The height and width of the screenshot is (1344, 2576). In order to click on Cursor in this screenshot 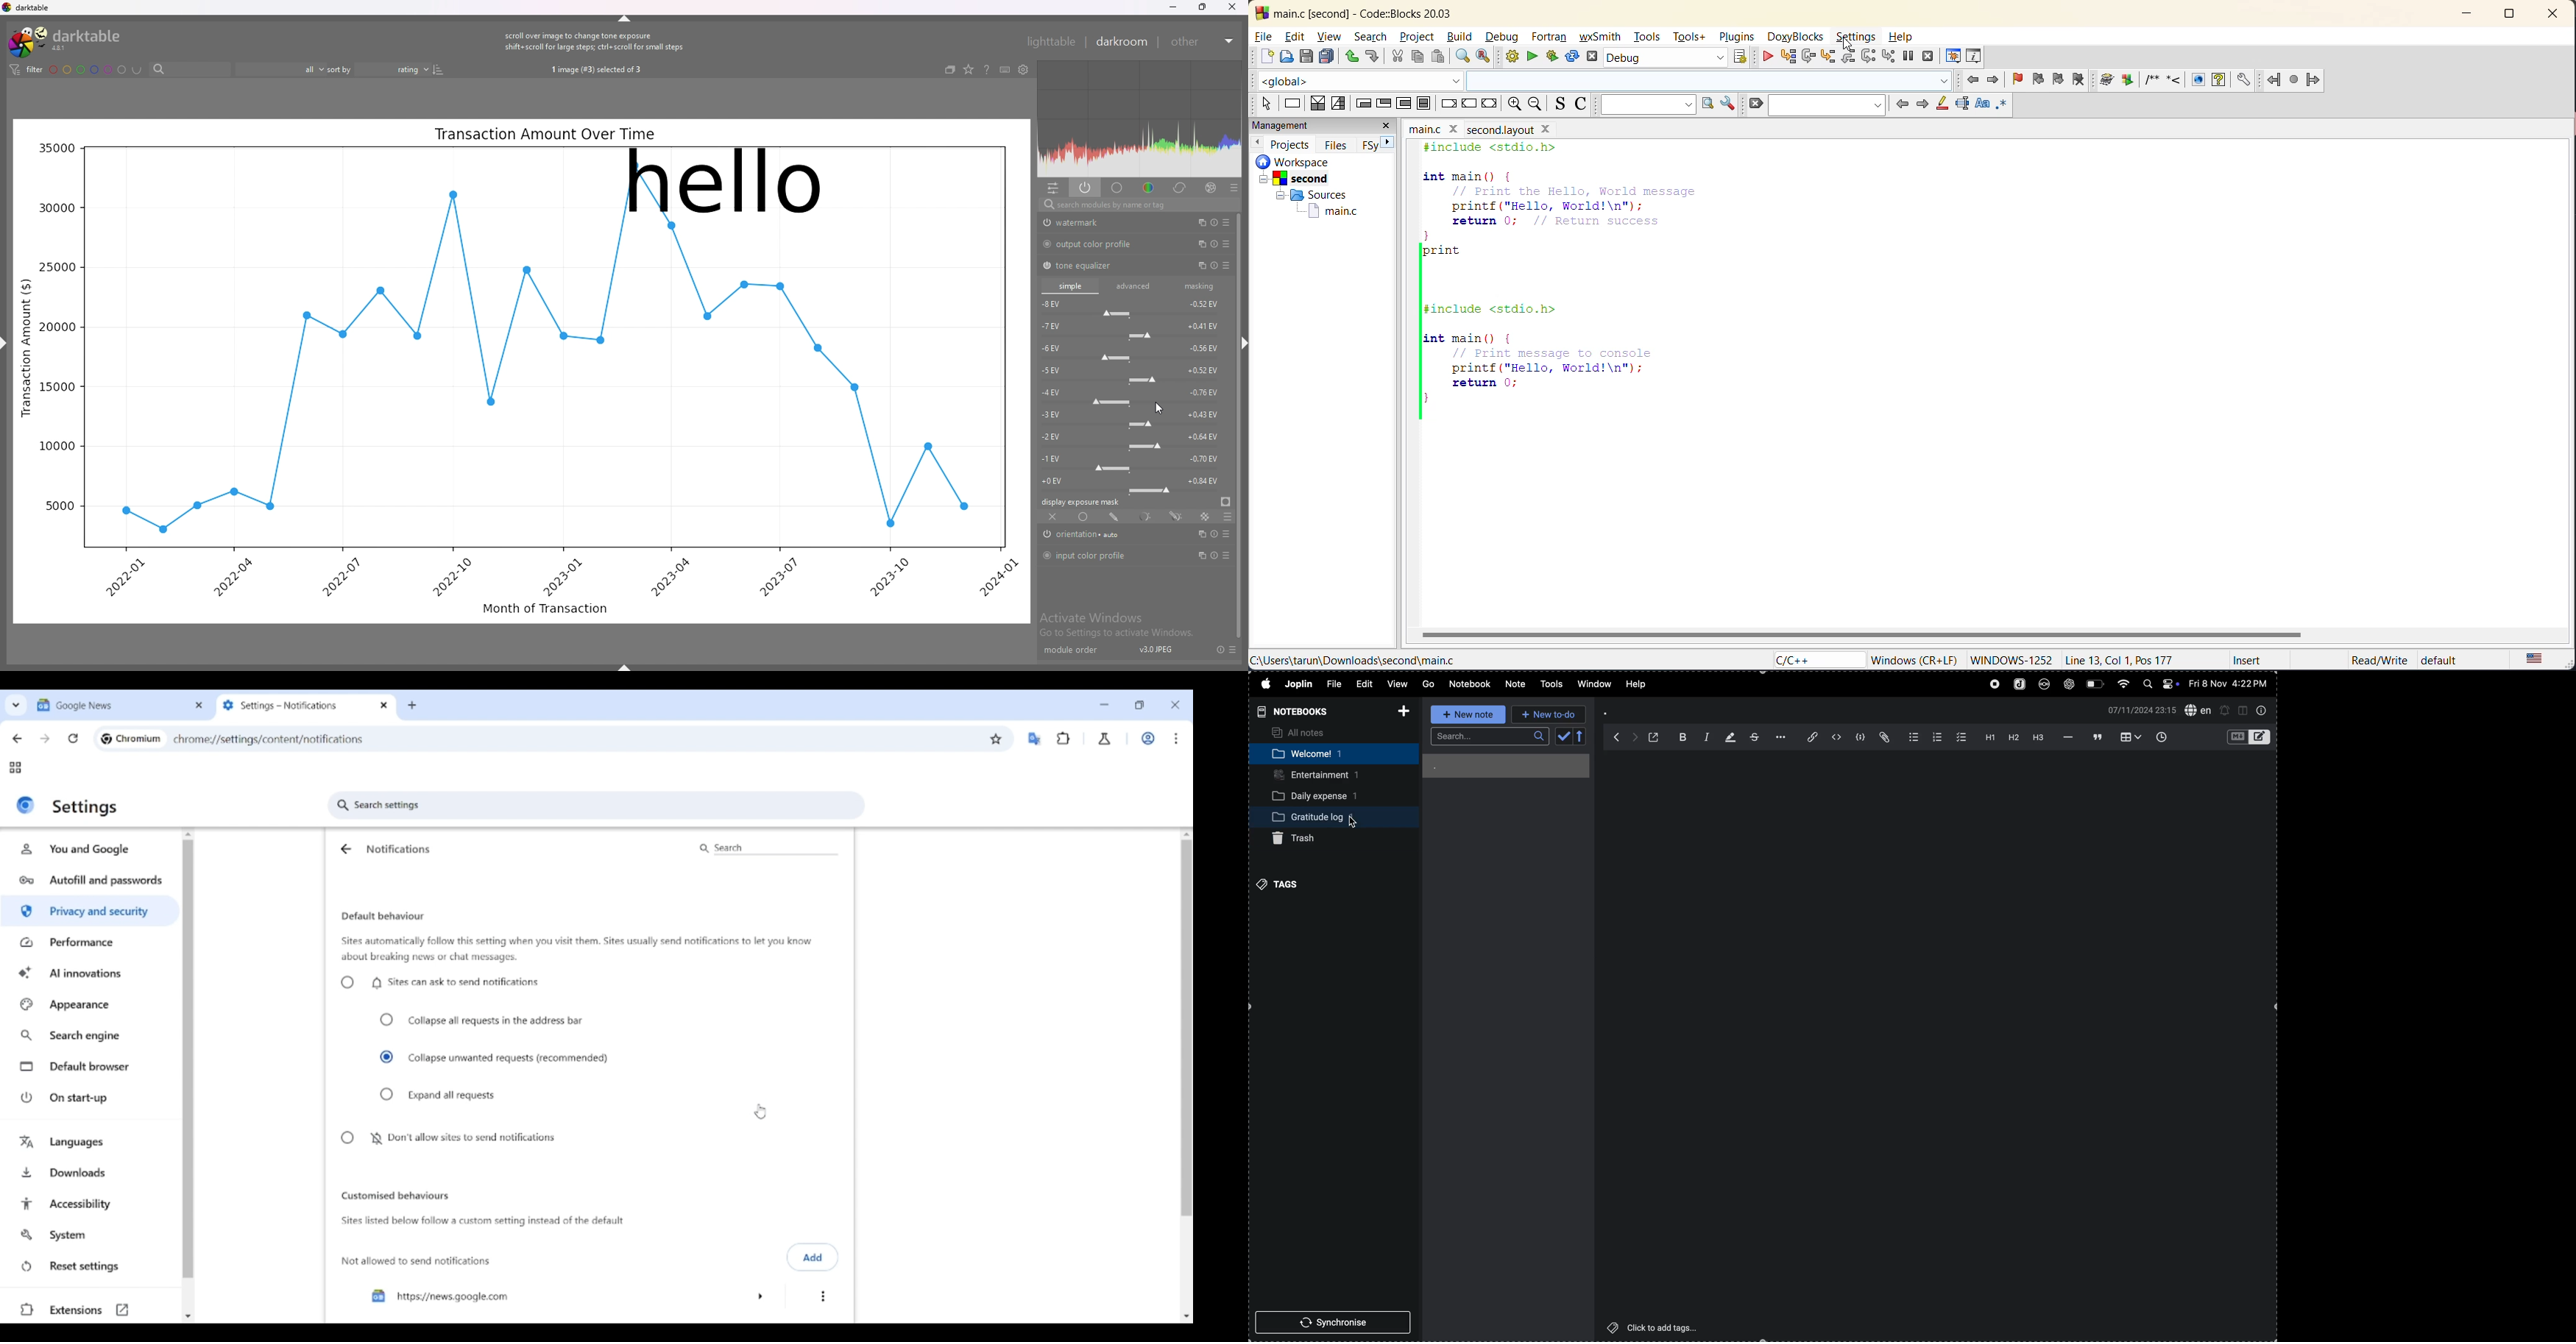, I will do `click(1352, 823)`.